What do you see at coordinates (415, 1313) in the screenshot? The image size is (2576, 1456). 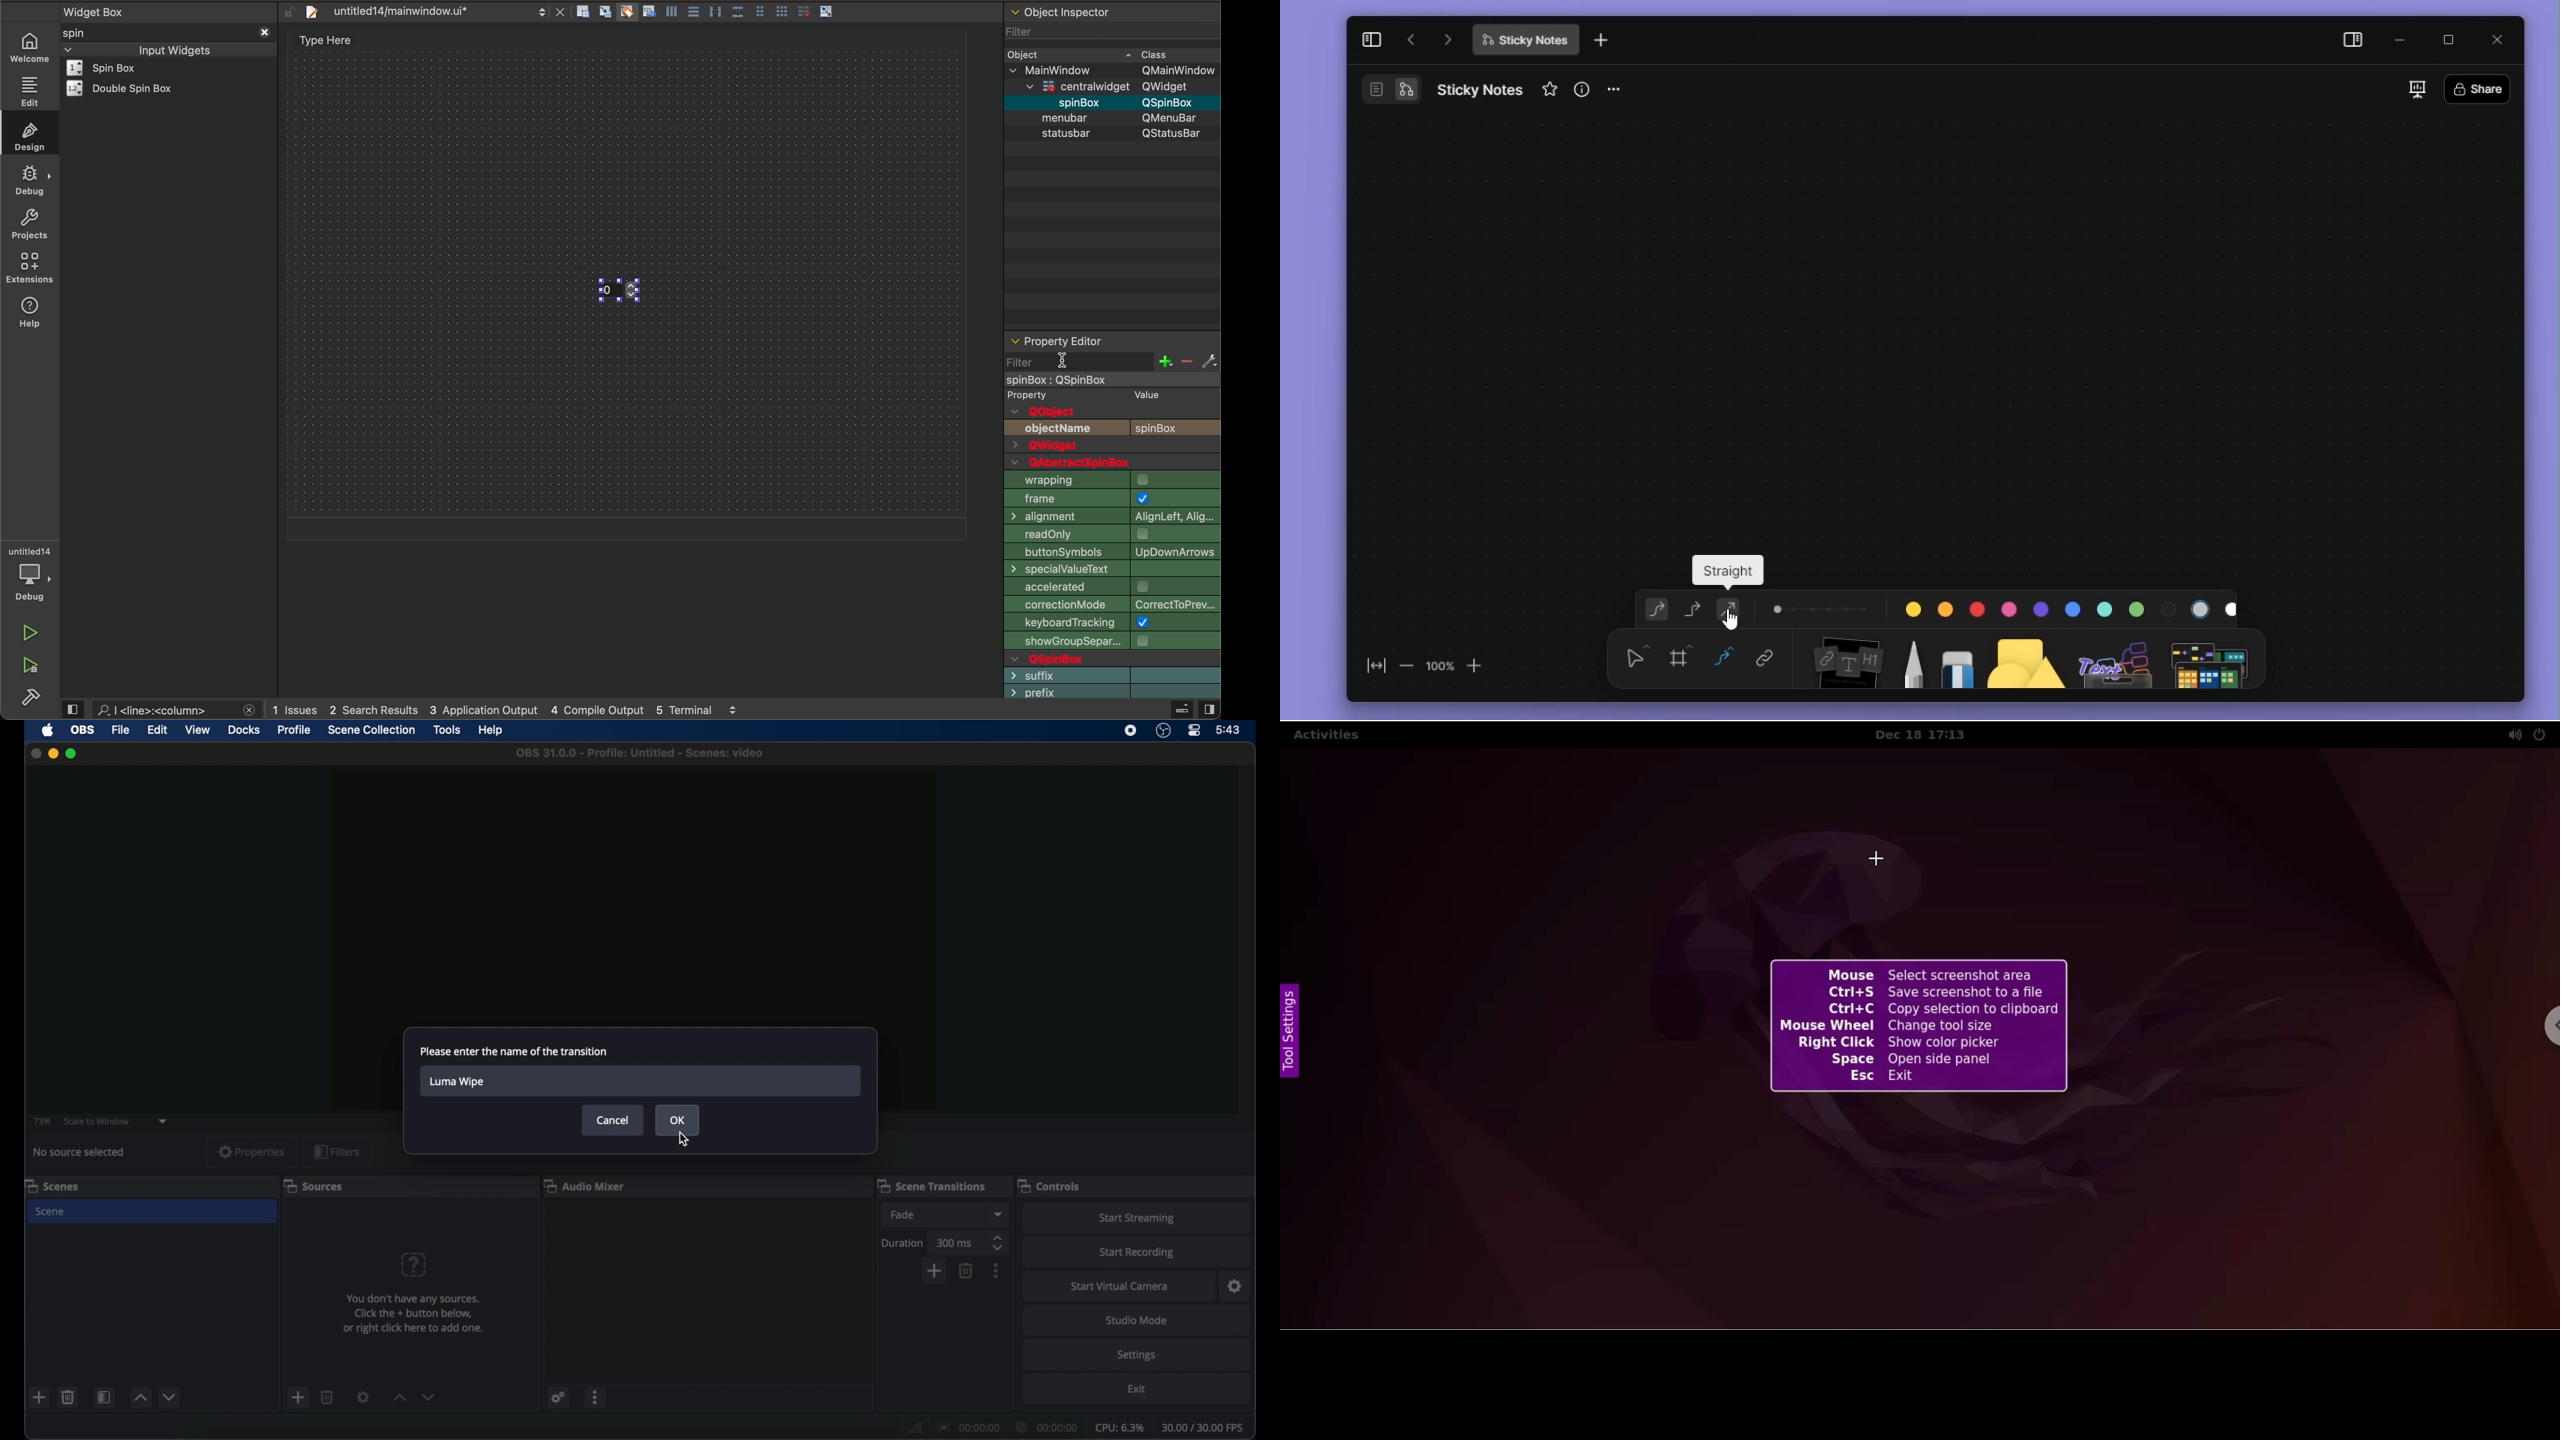 I see `info` at bounding box center [415, 1313].